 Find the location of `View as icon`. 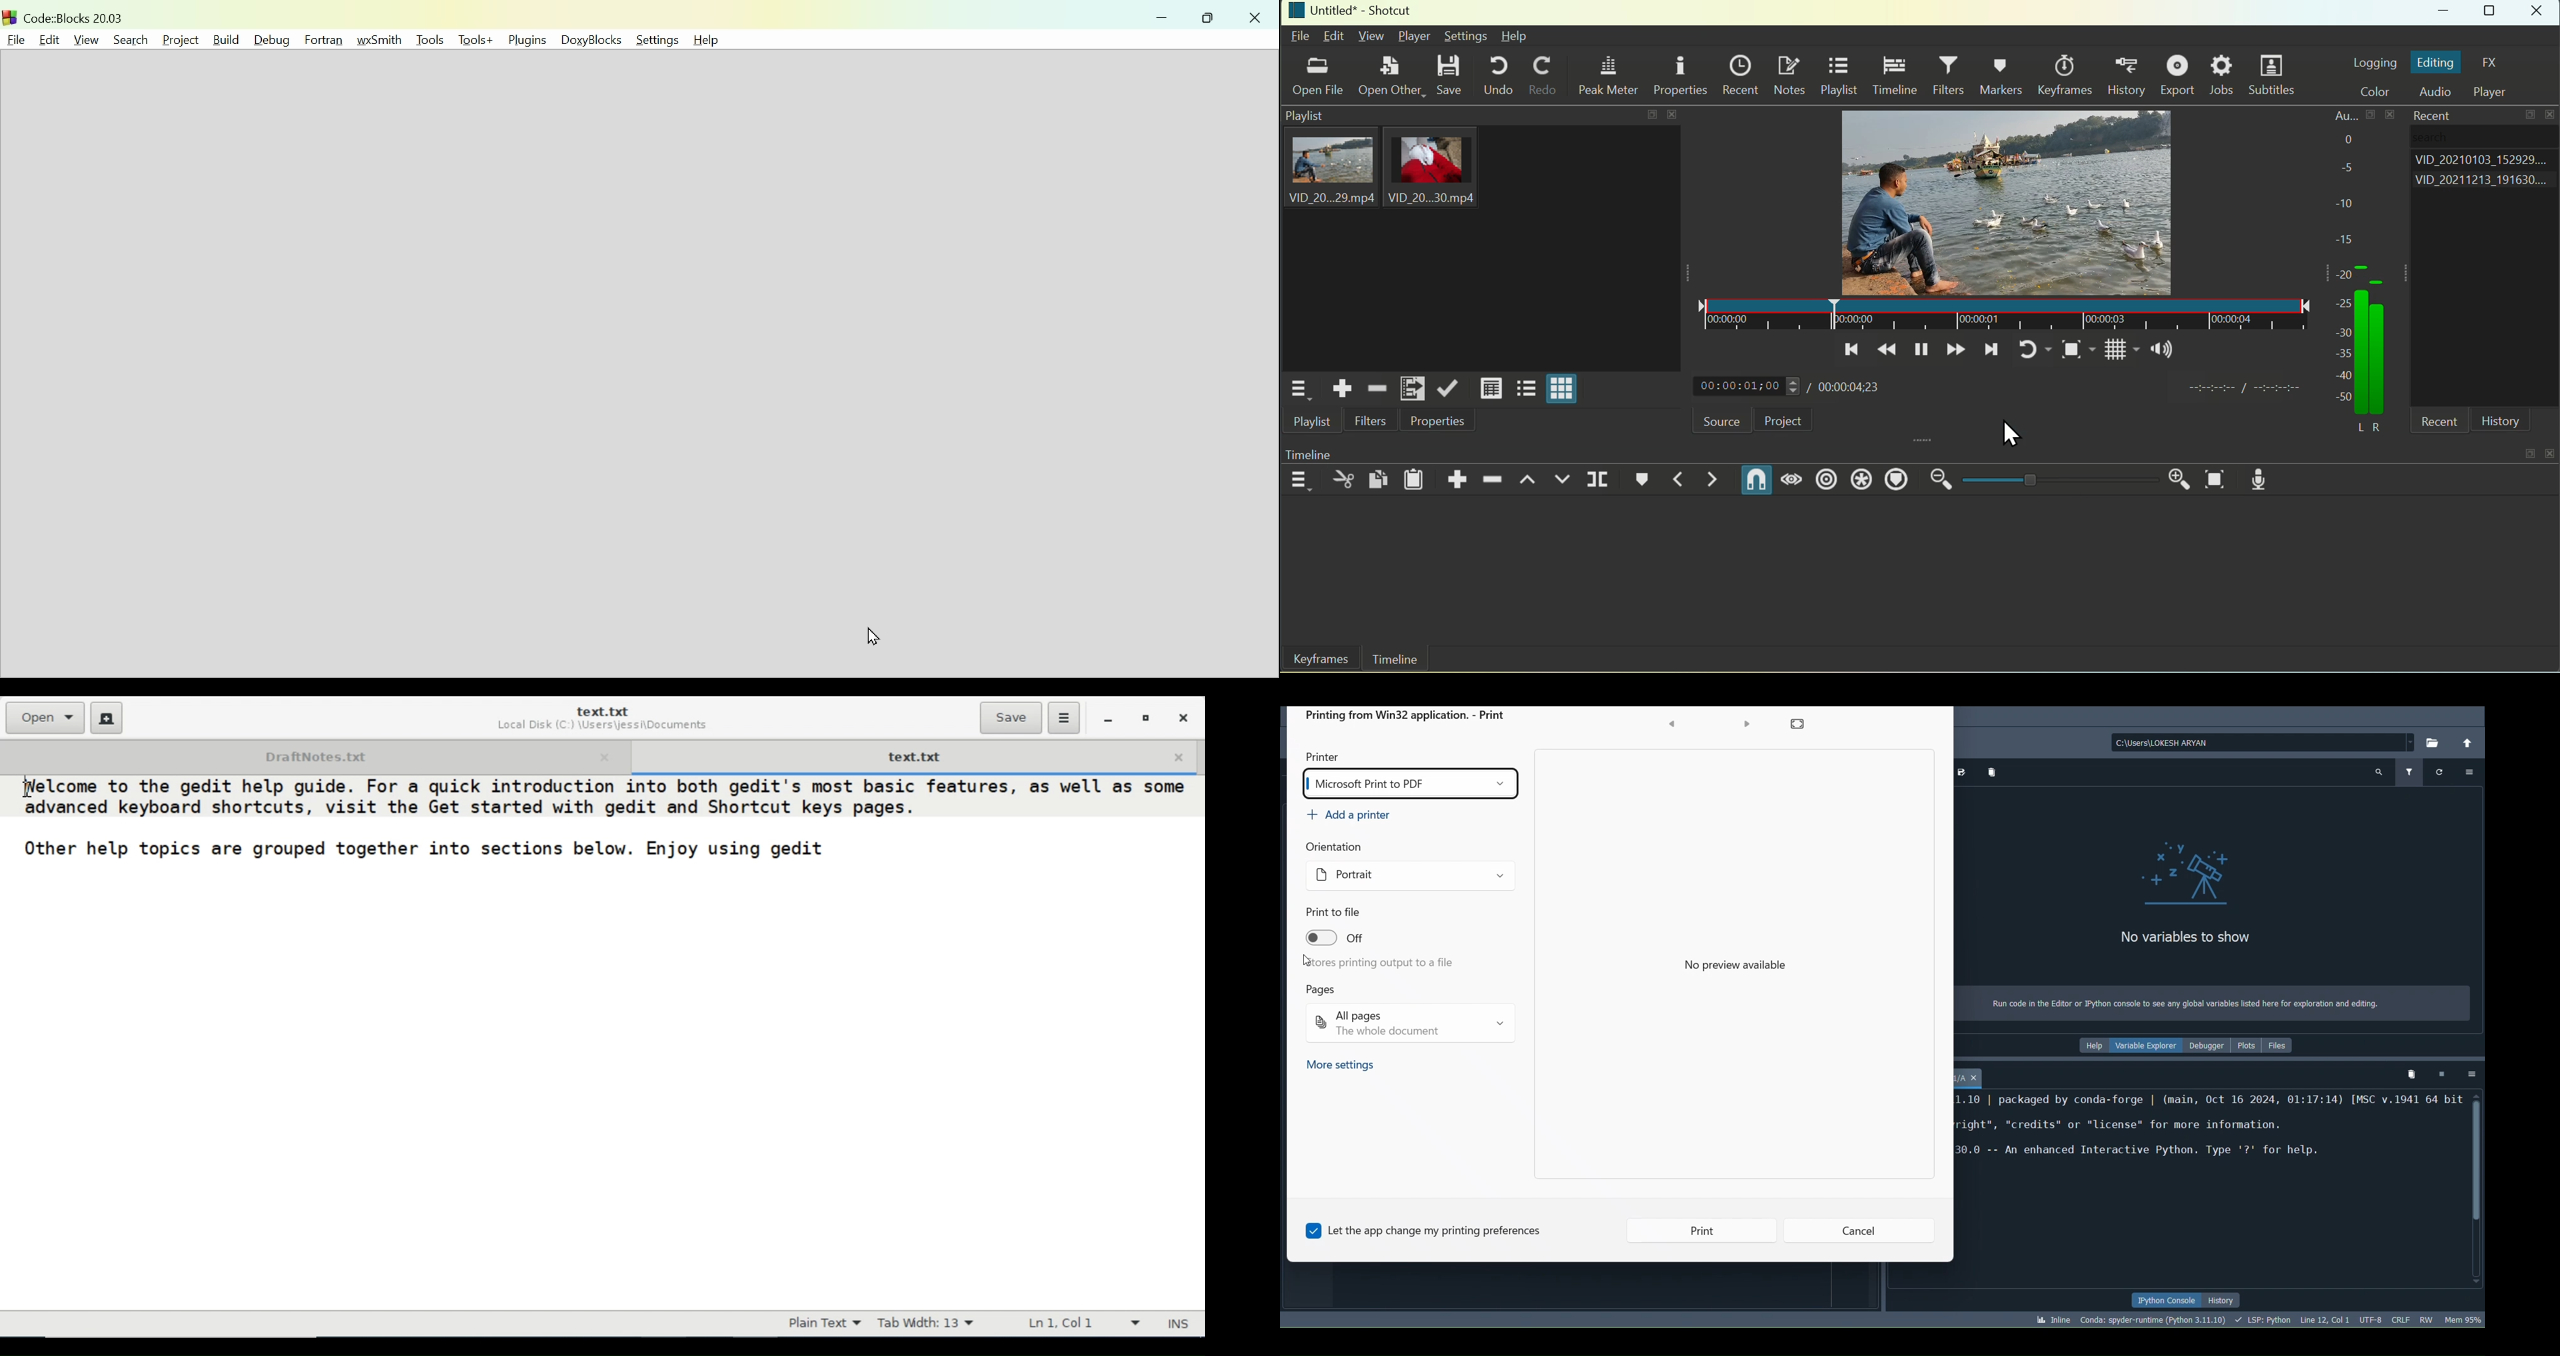

View as icon is located at coordinates (1563, 391).